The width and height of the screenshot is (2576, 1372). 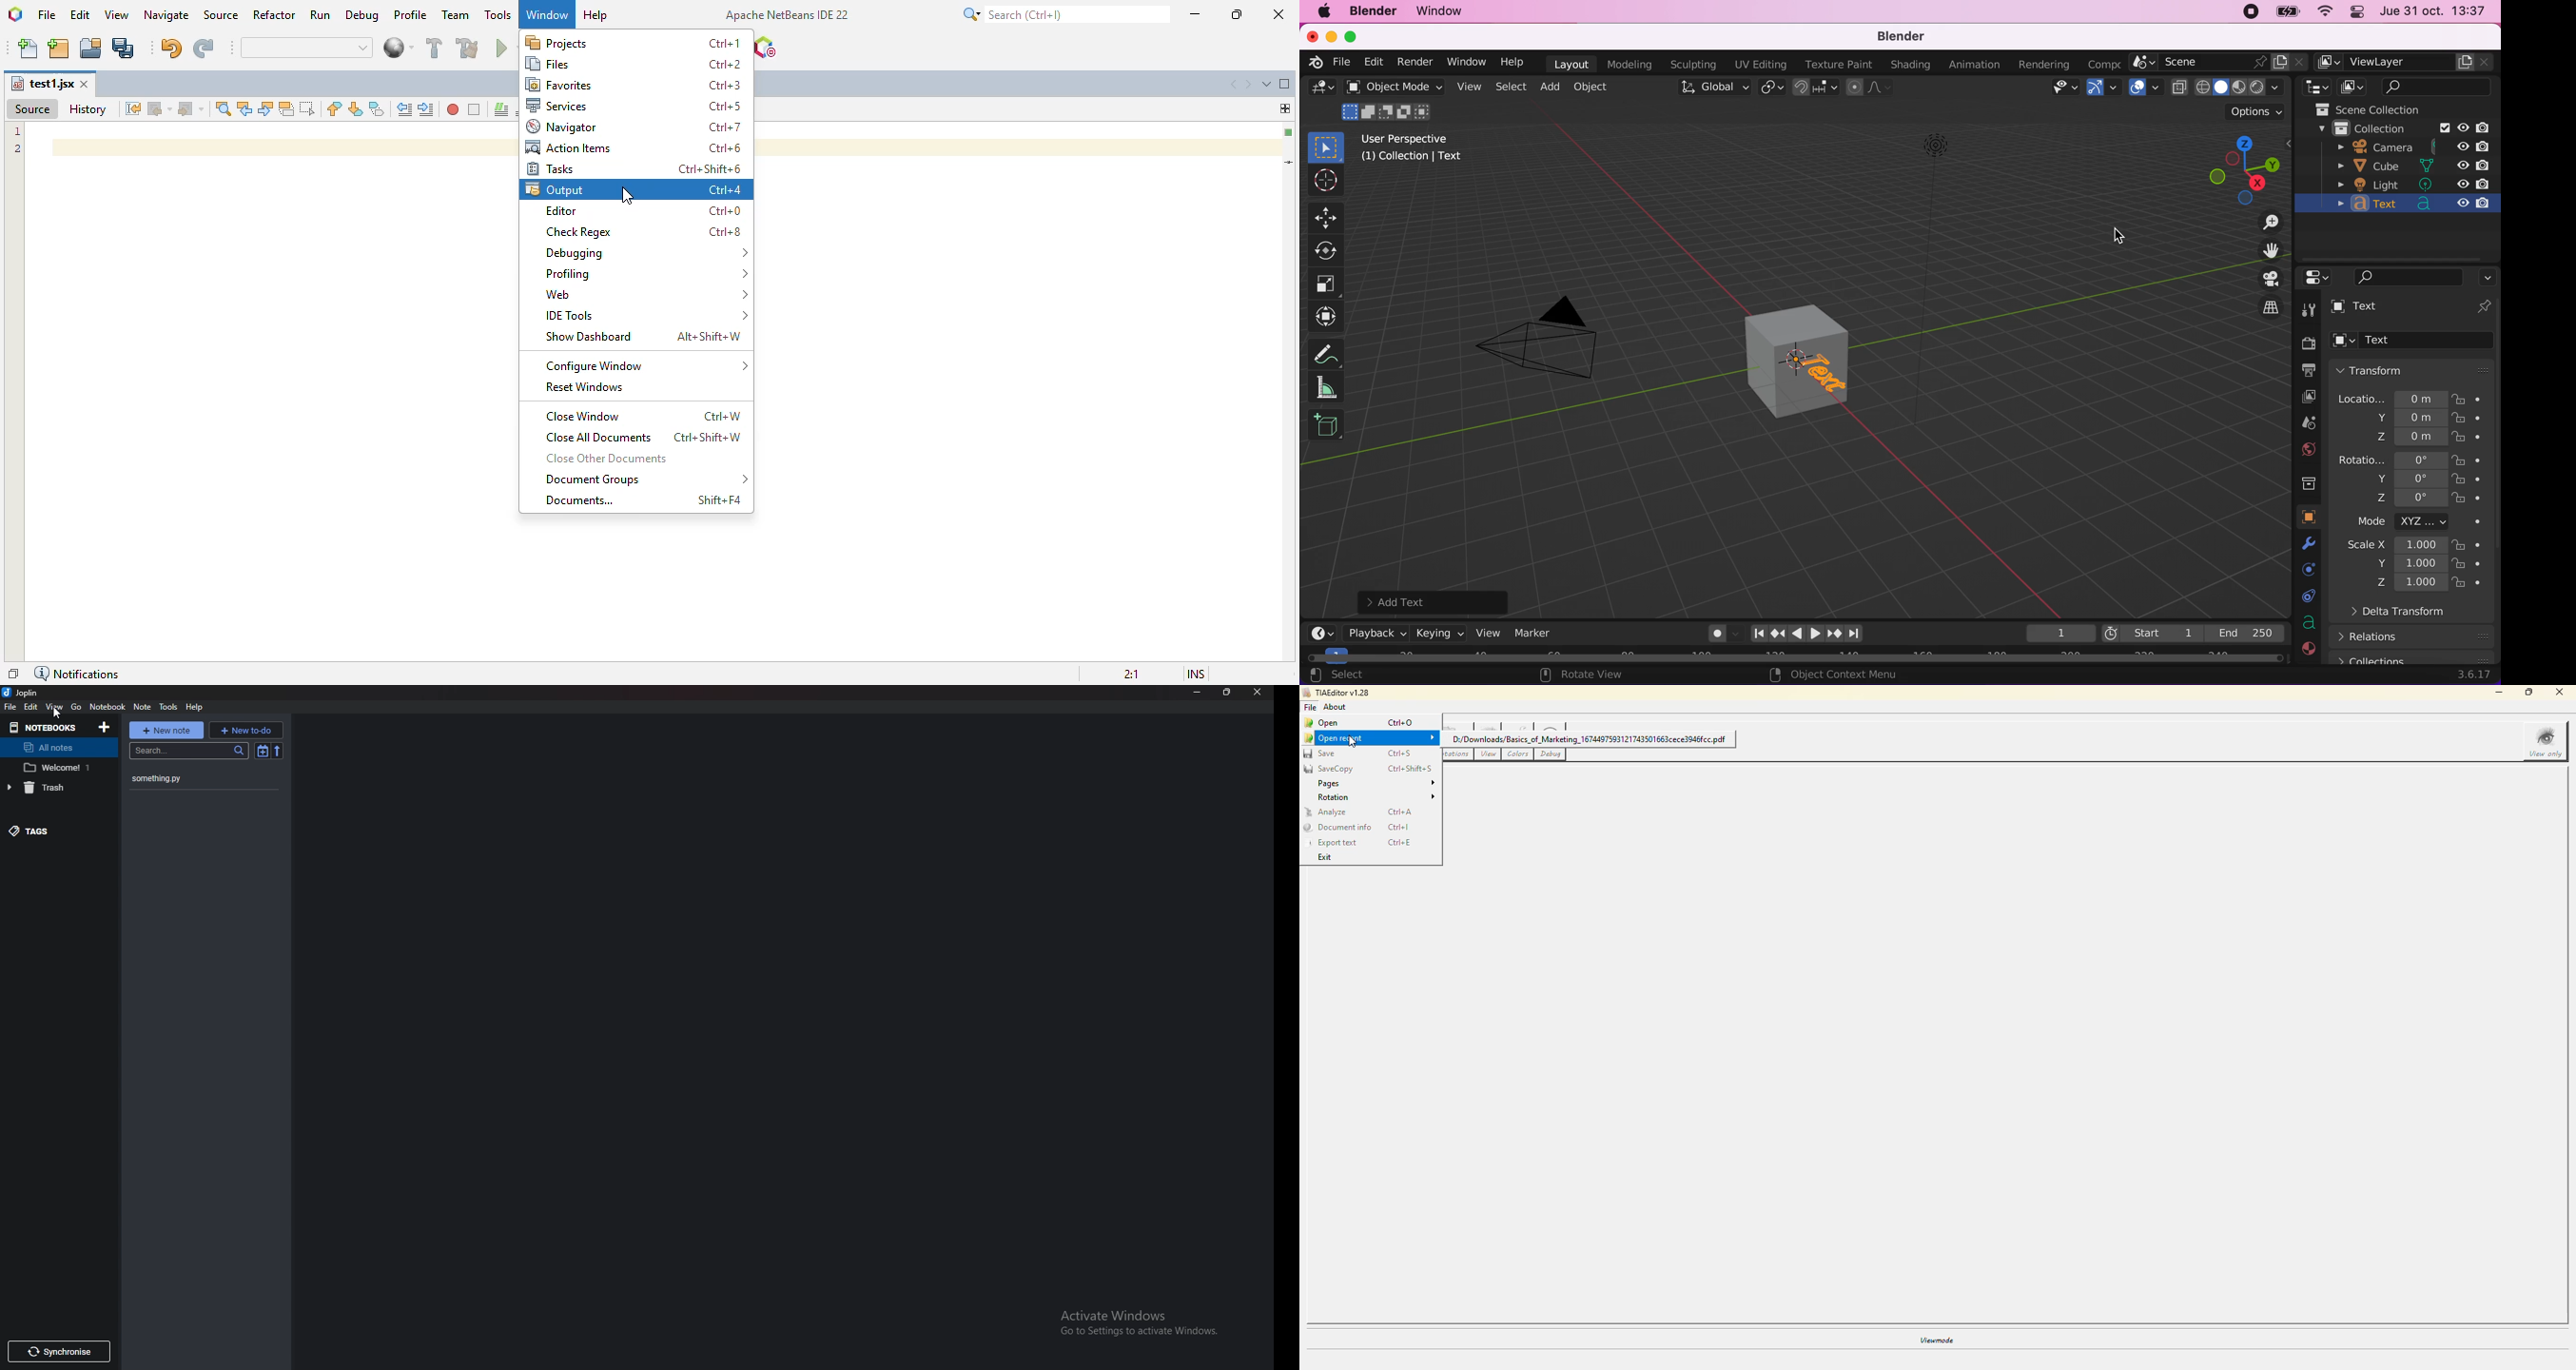 I want to click on joplin, so click(x=21, y=692).